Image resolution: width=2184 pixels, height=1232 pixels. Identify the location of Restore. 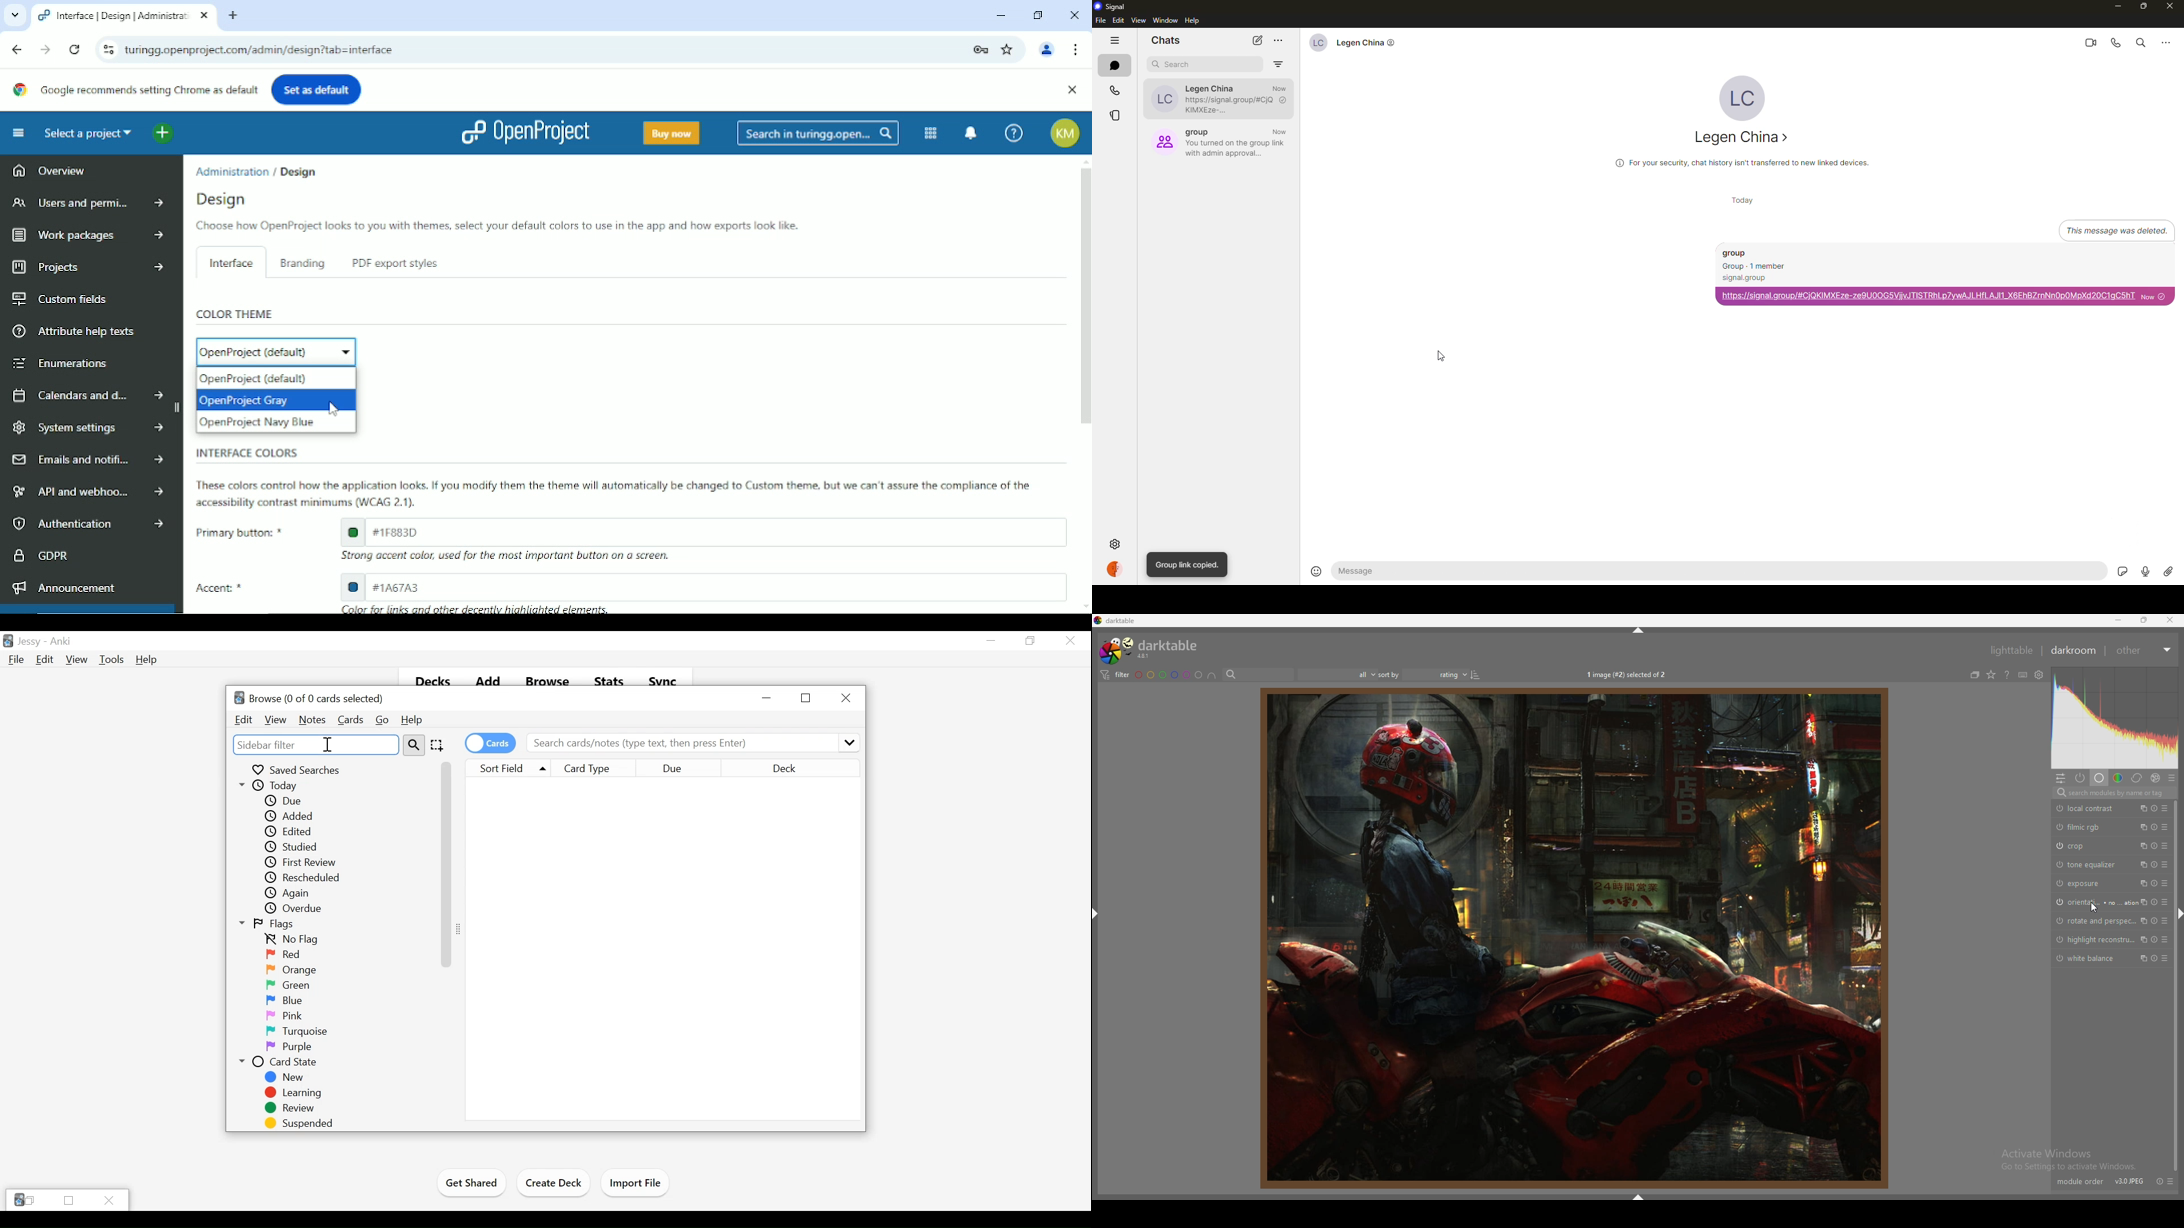
(806, 698).